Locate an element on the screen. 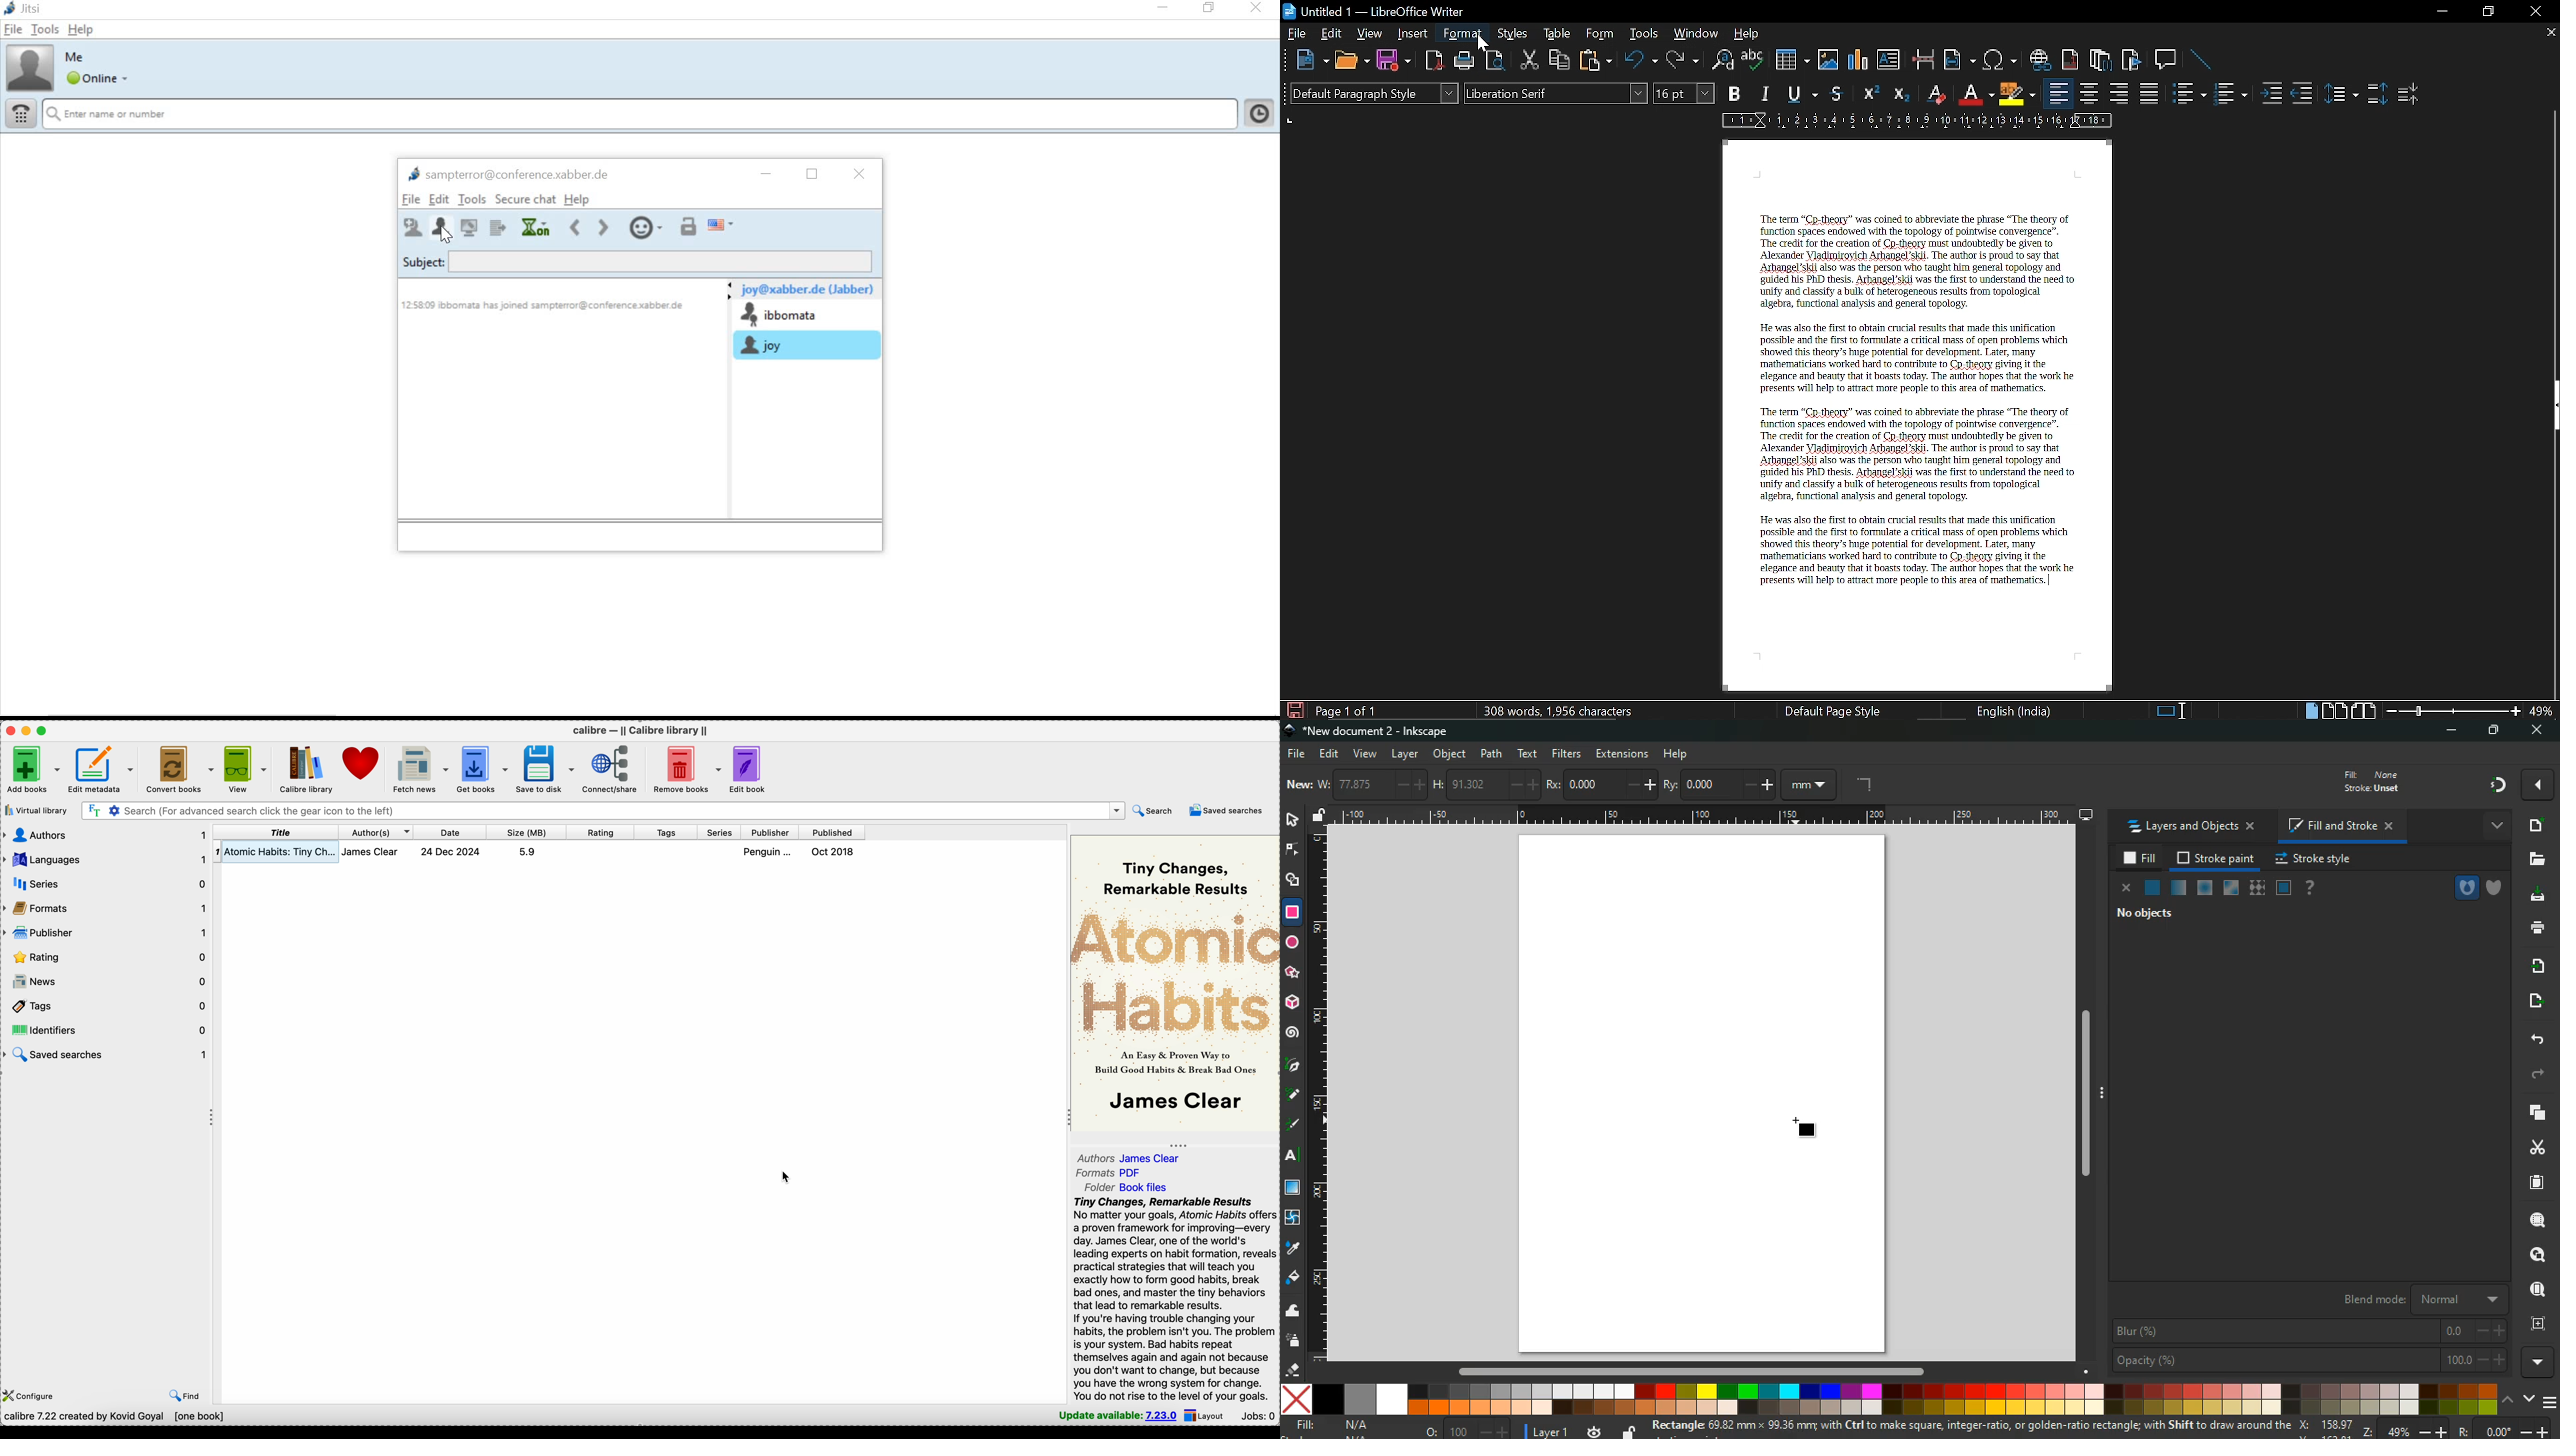 The width and height of the screenshot is (2576, 1456). help is located at coordinates (579, 199).